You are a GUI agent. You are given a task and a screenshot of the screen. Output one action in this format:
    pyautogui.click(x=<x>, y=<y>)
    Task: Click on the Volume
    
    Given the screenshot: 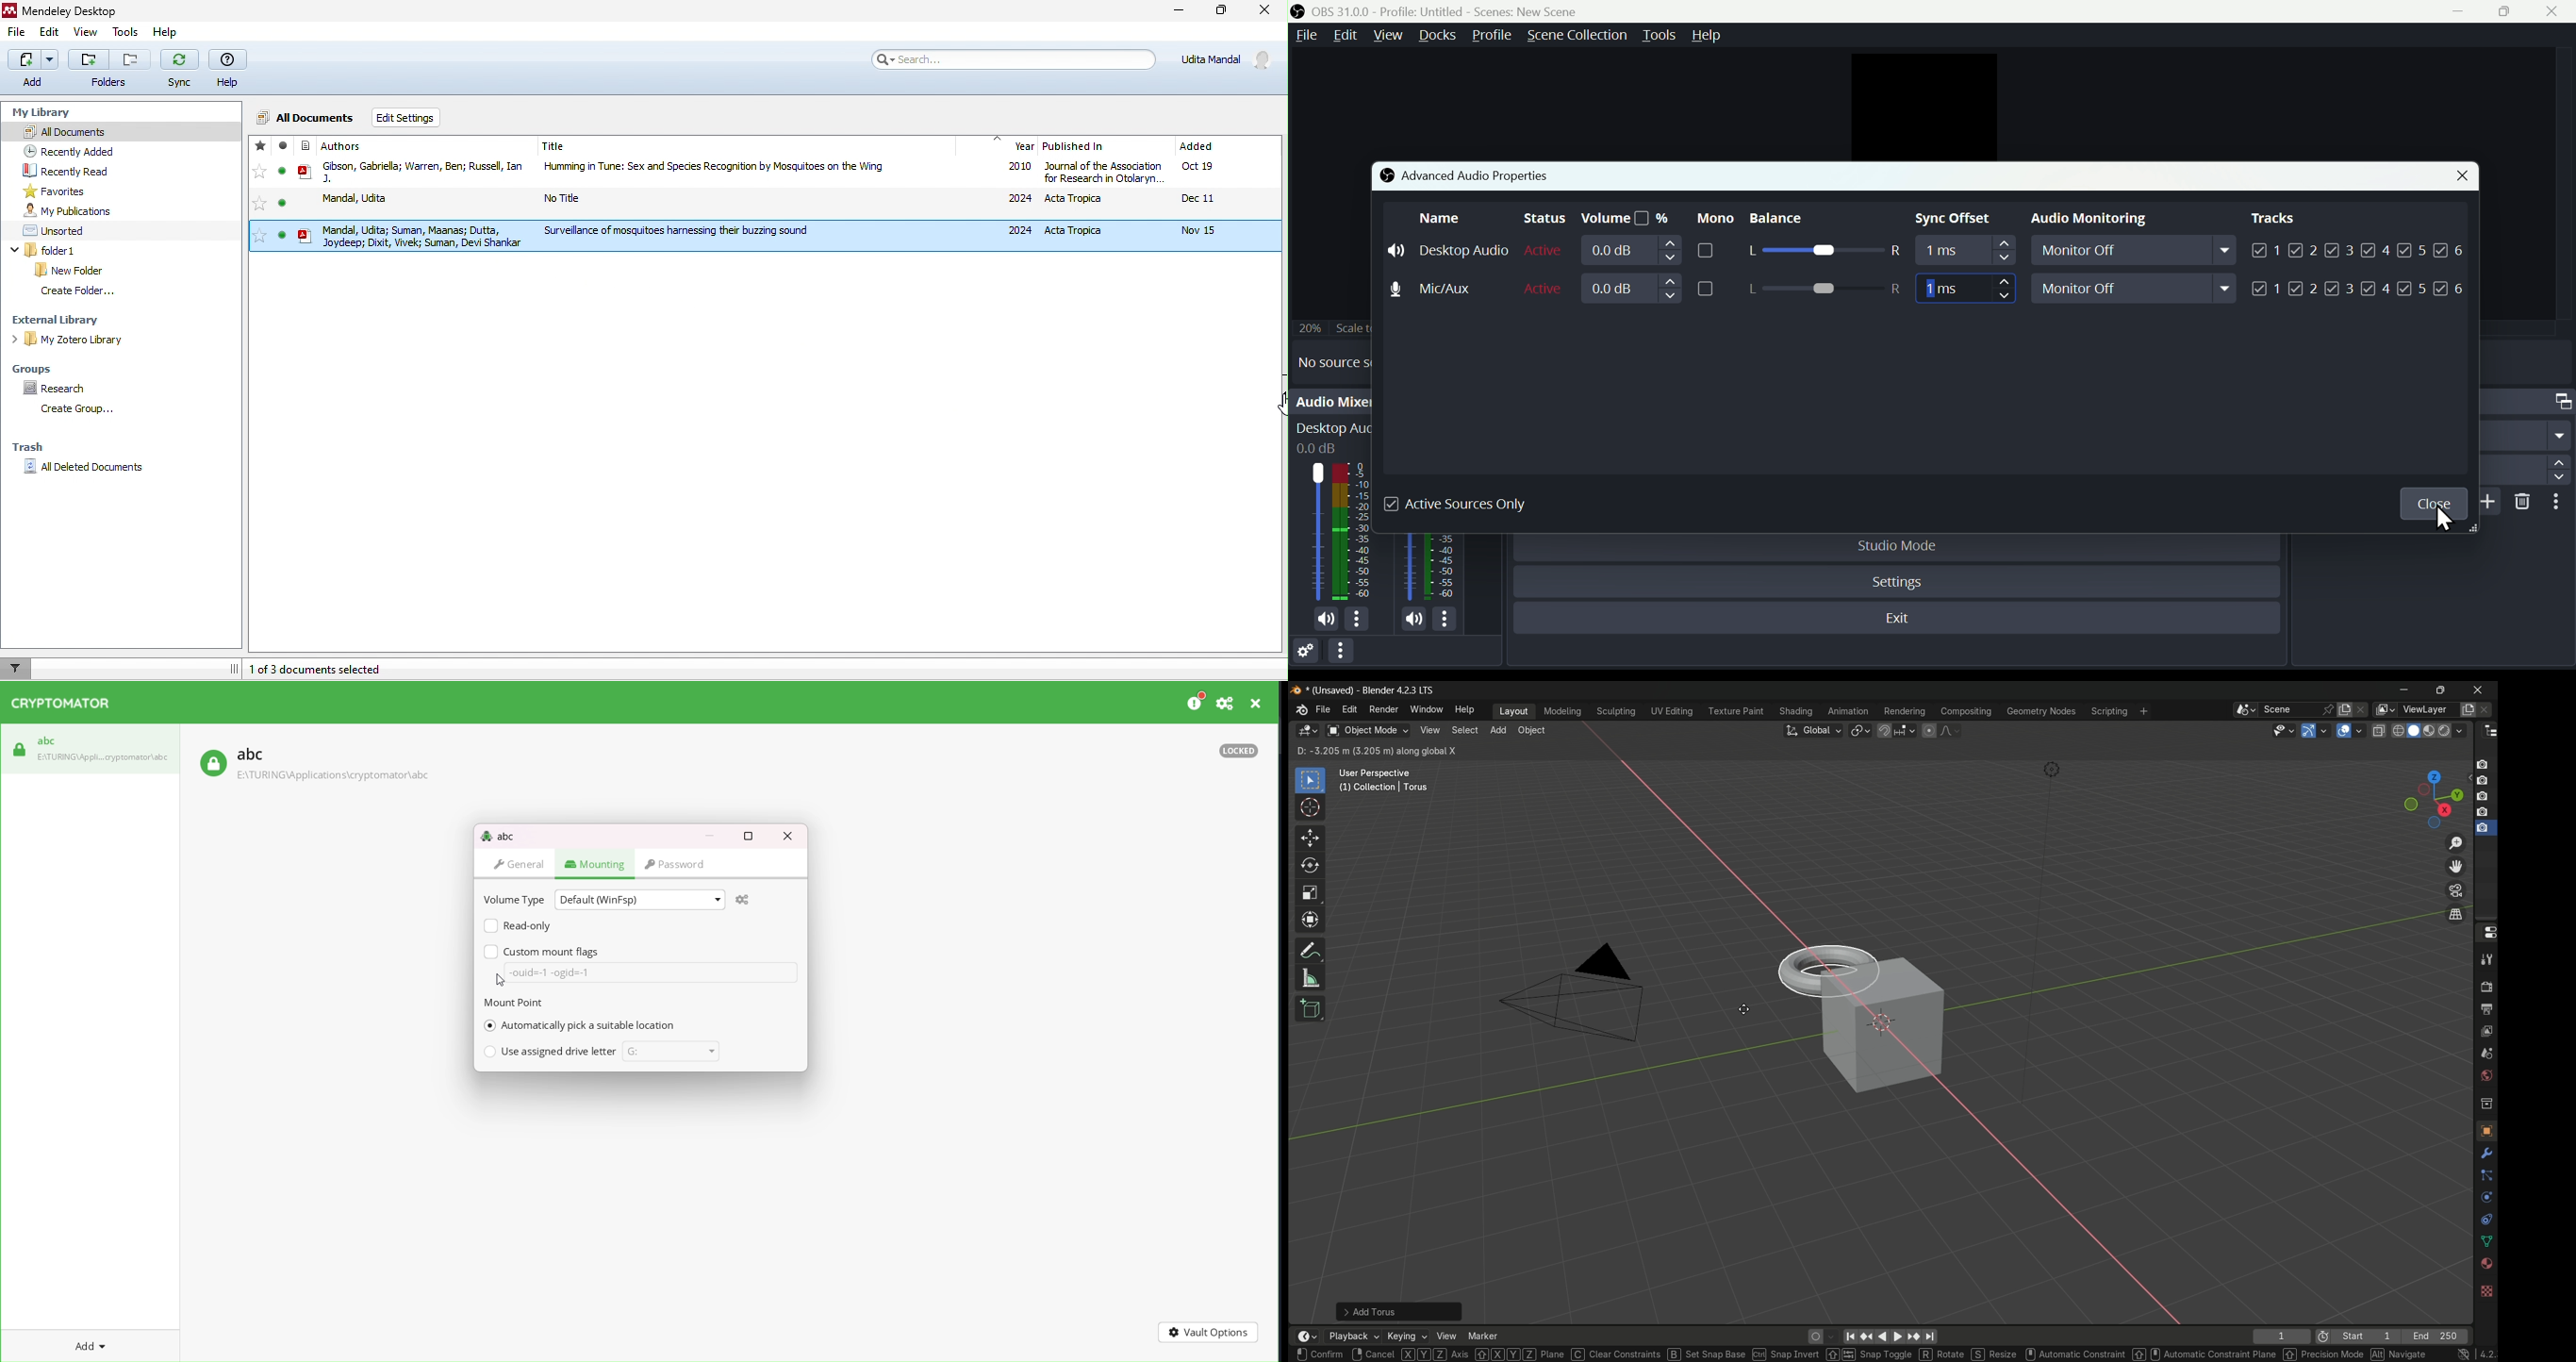 What is the action you would take?
    pyautogui.click(x=1652, y=250)
    